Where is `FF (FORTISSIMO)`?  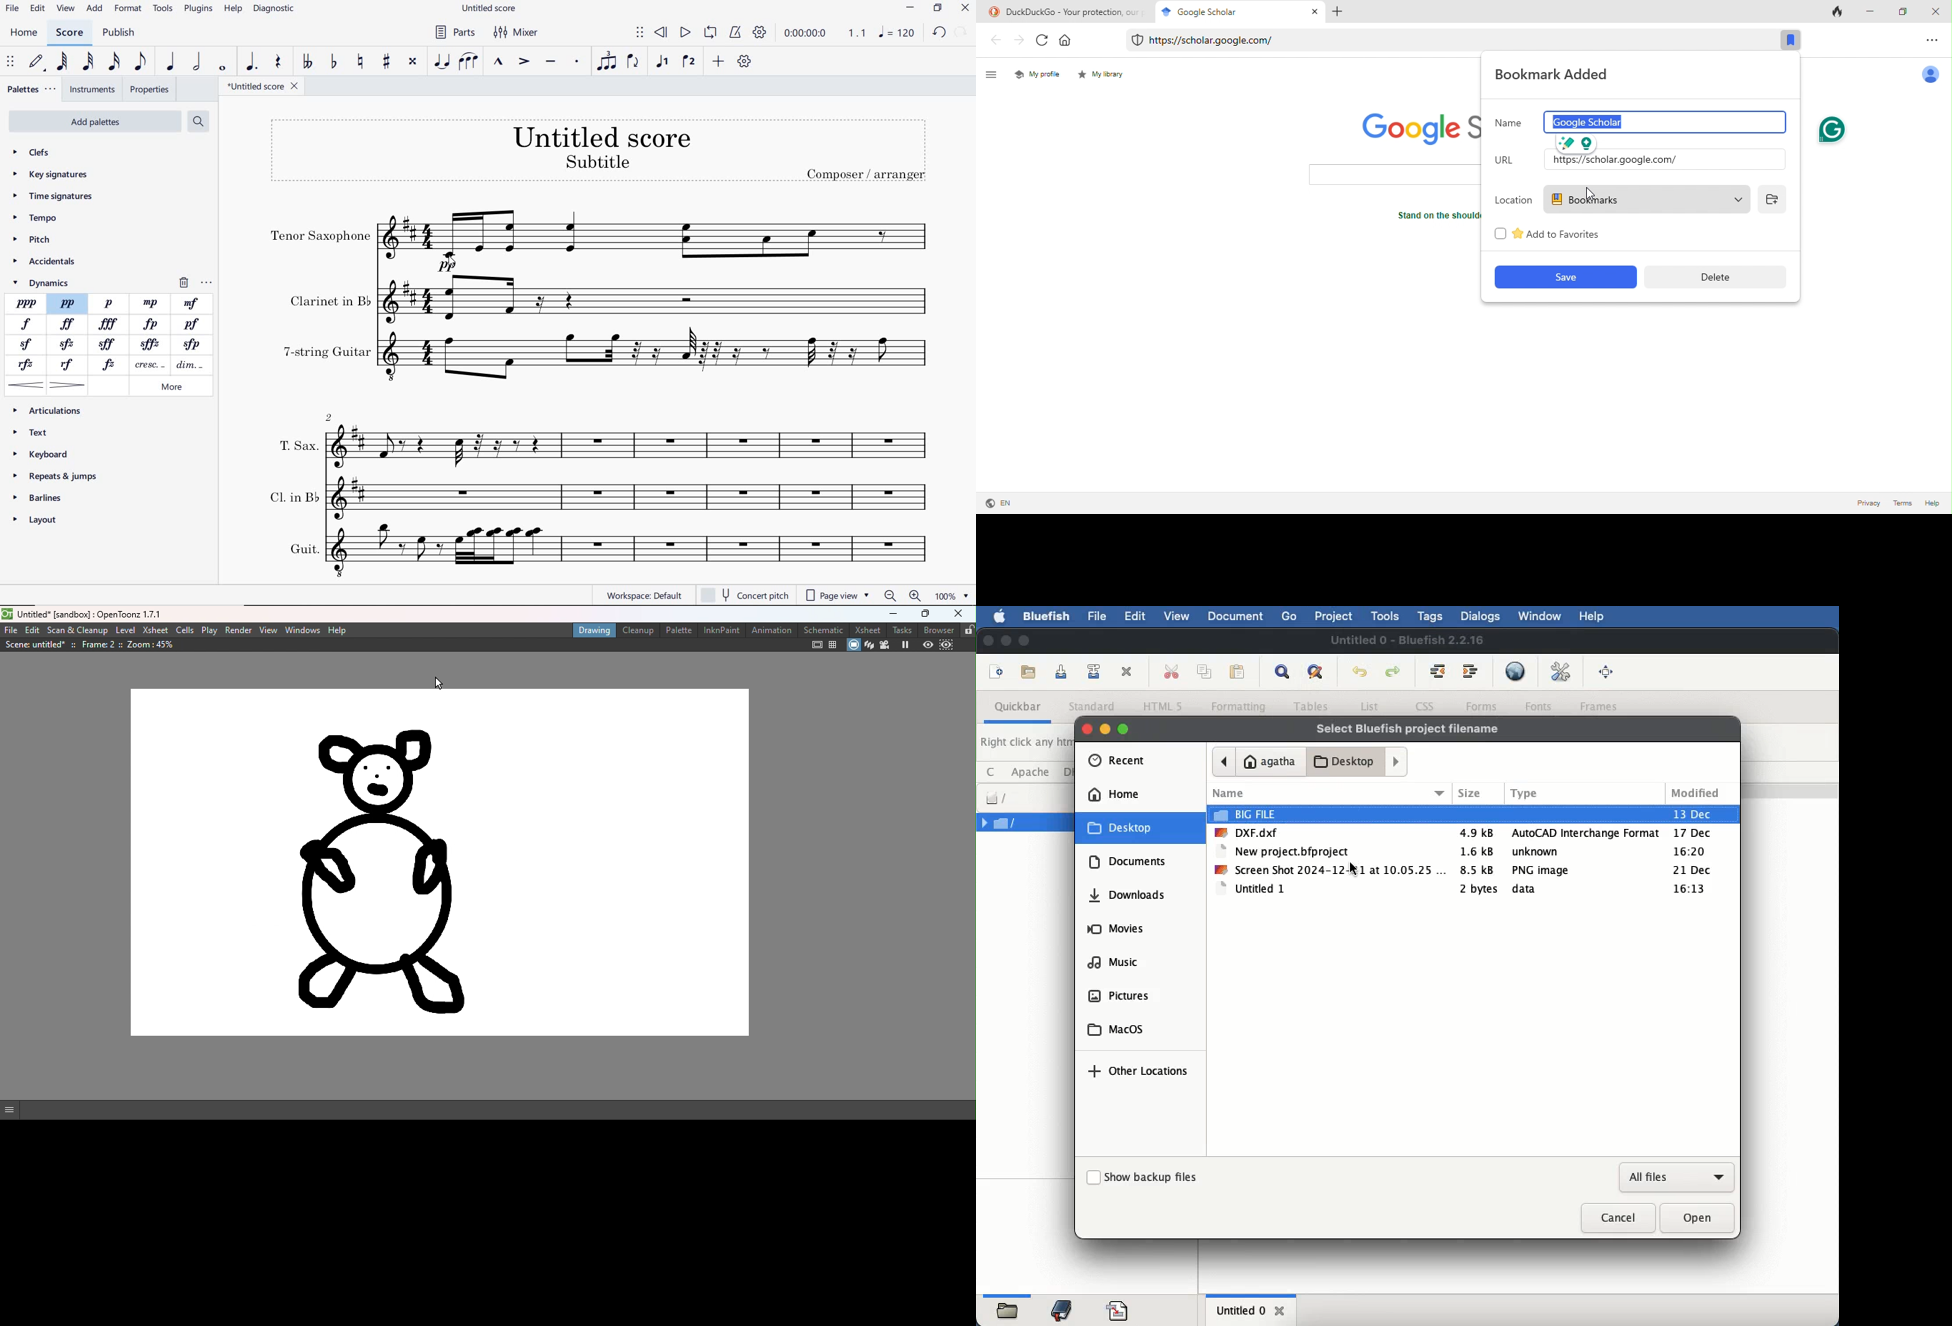
FF (FORTISSIMO) is located at coordinates (68, 325).